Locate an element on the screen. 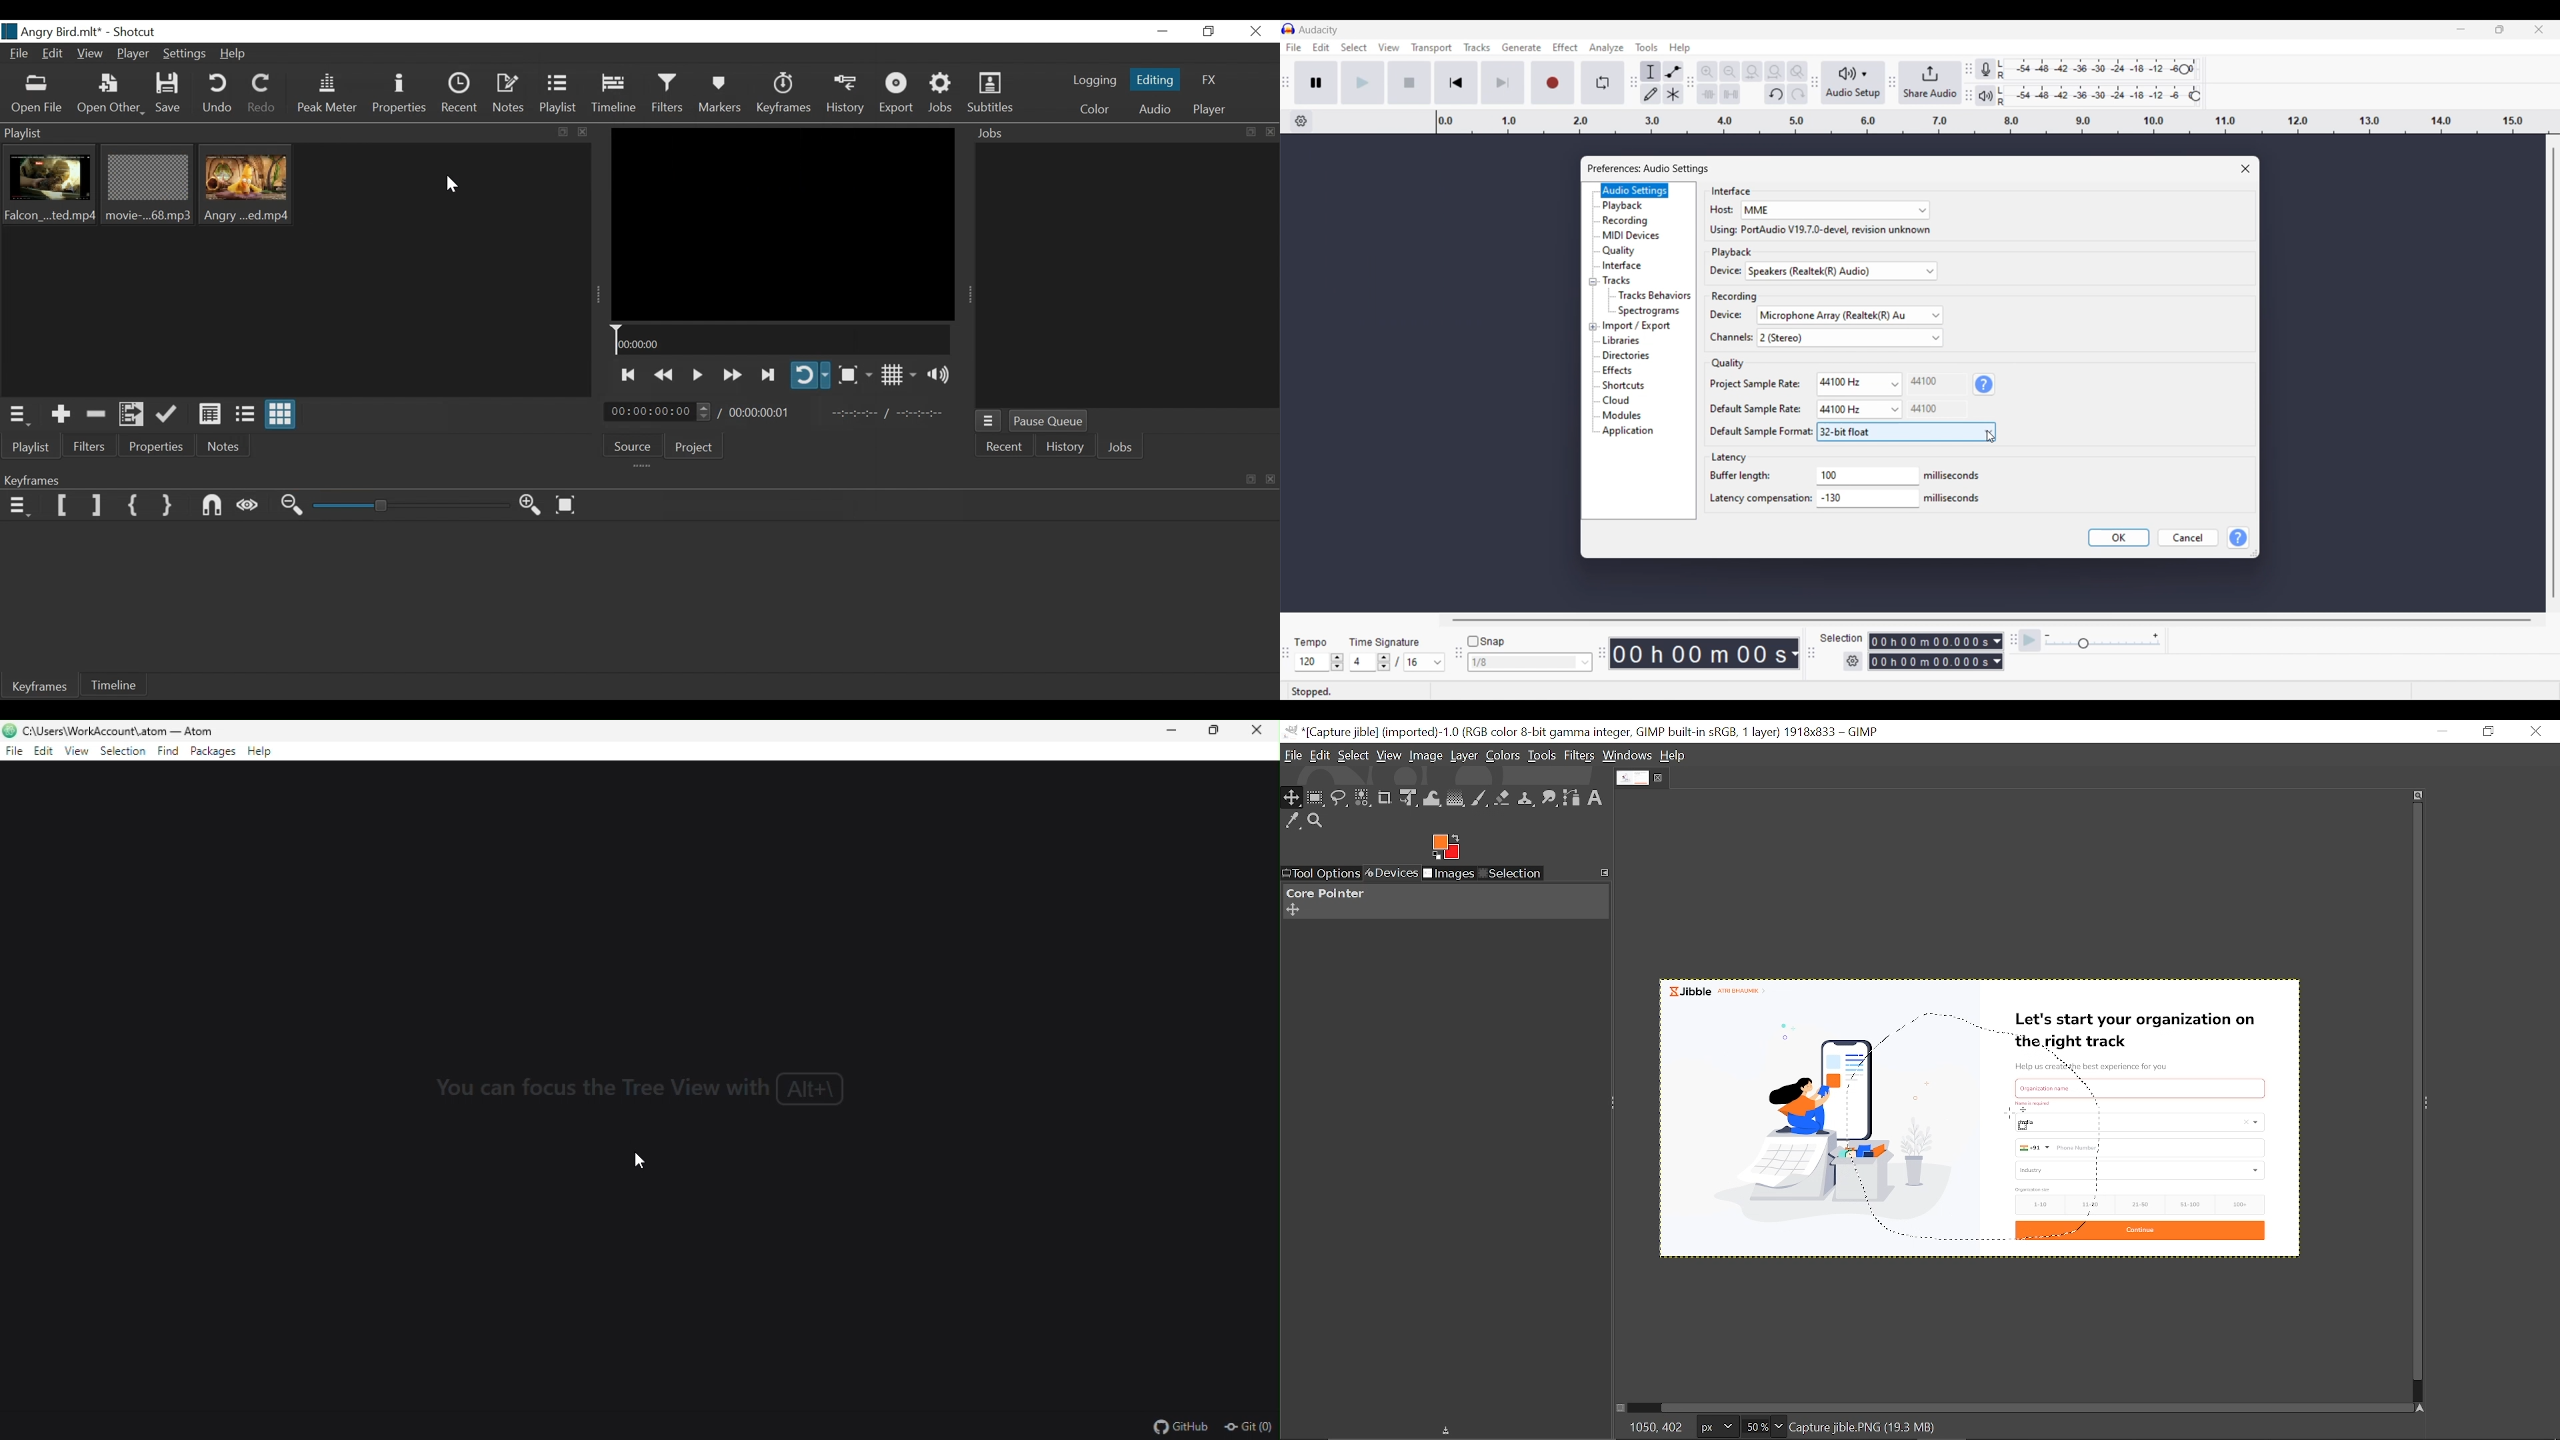 The width and height of the screenshot is (2576, 1456). Latency compensation: is located at coordinates (1759, 501).